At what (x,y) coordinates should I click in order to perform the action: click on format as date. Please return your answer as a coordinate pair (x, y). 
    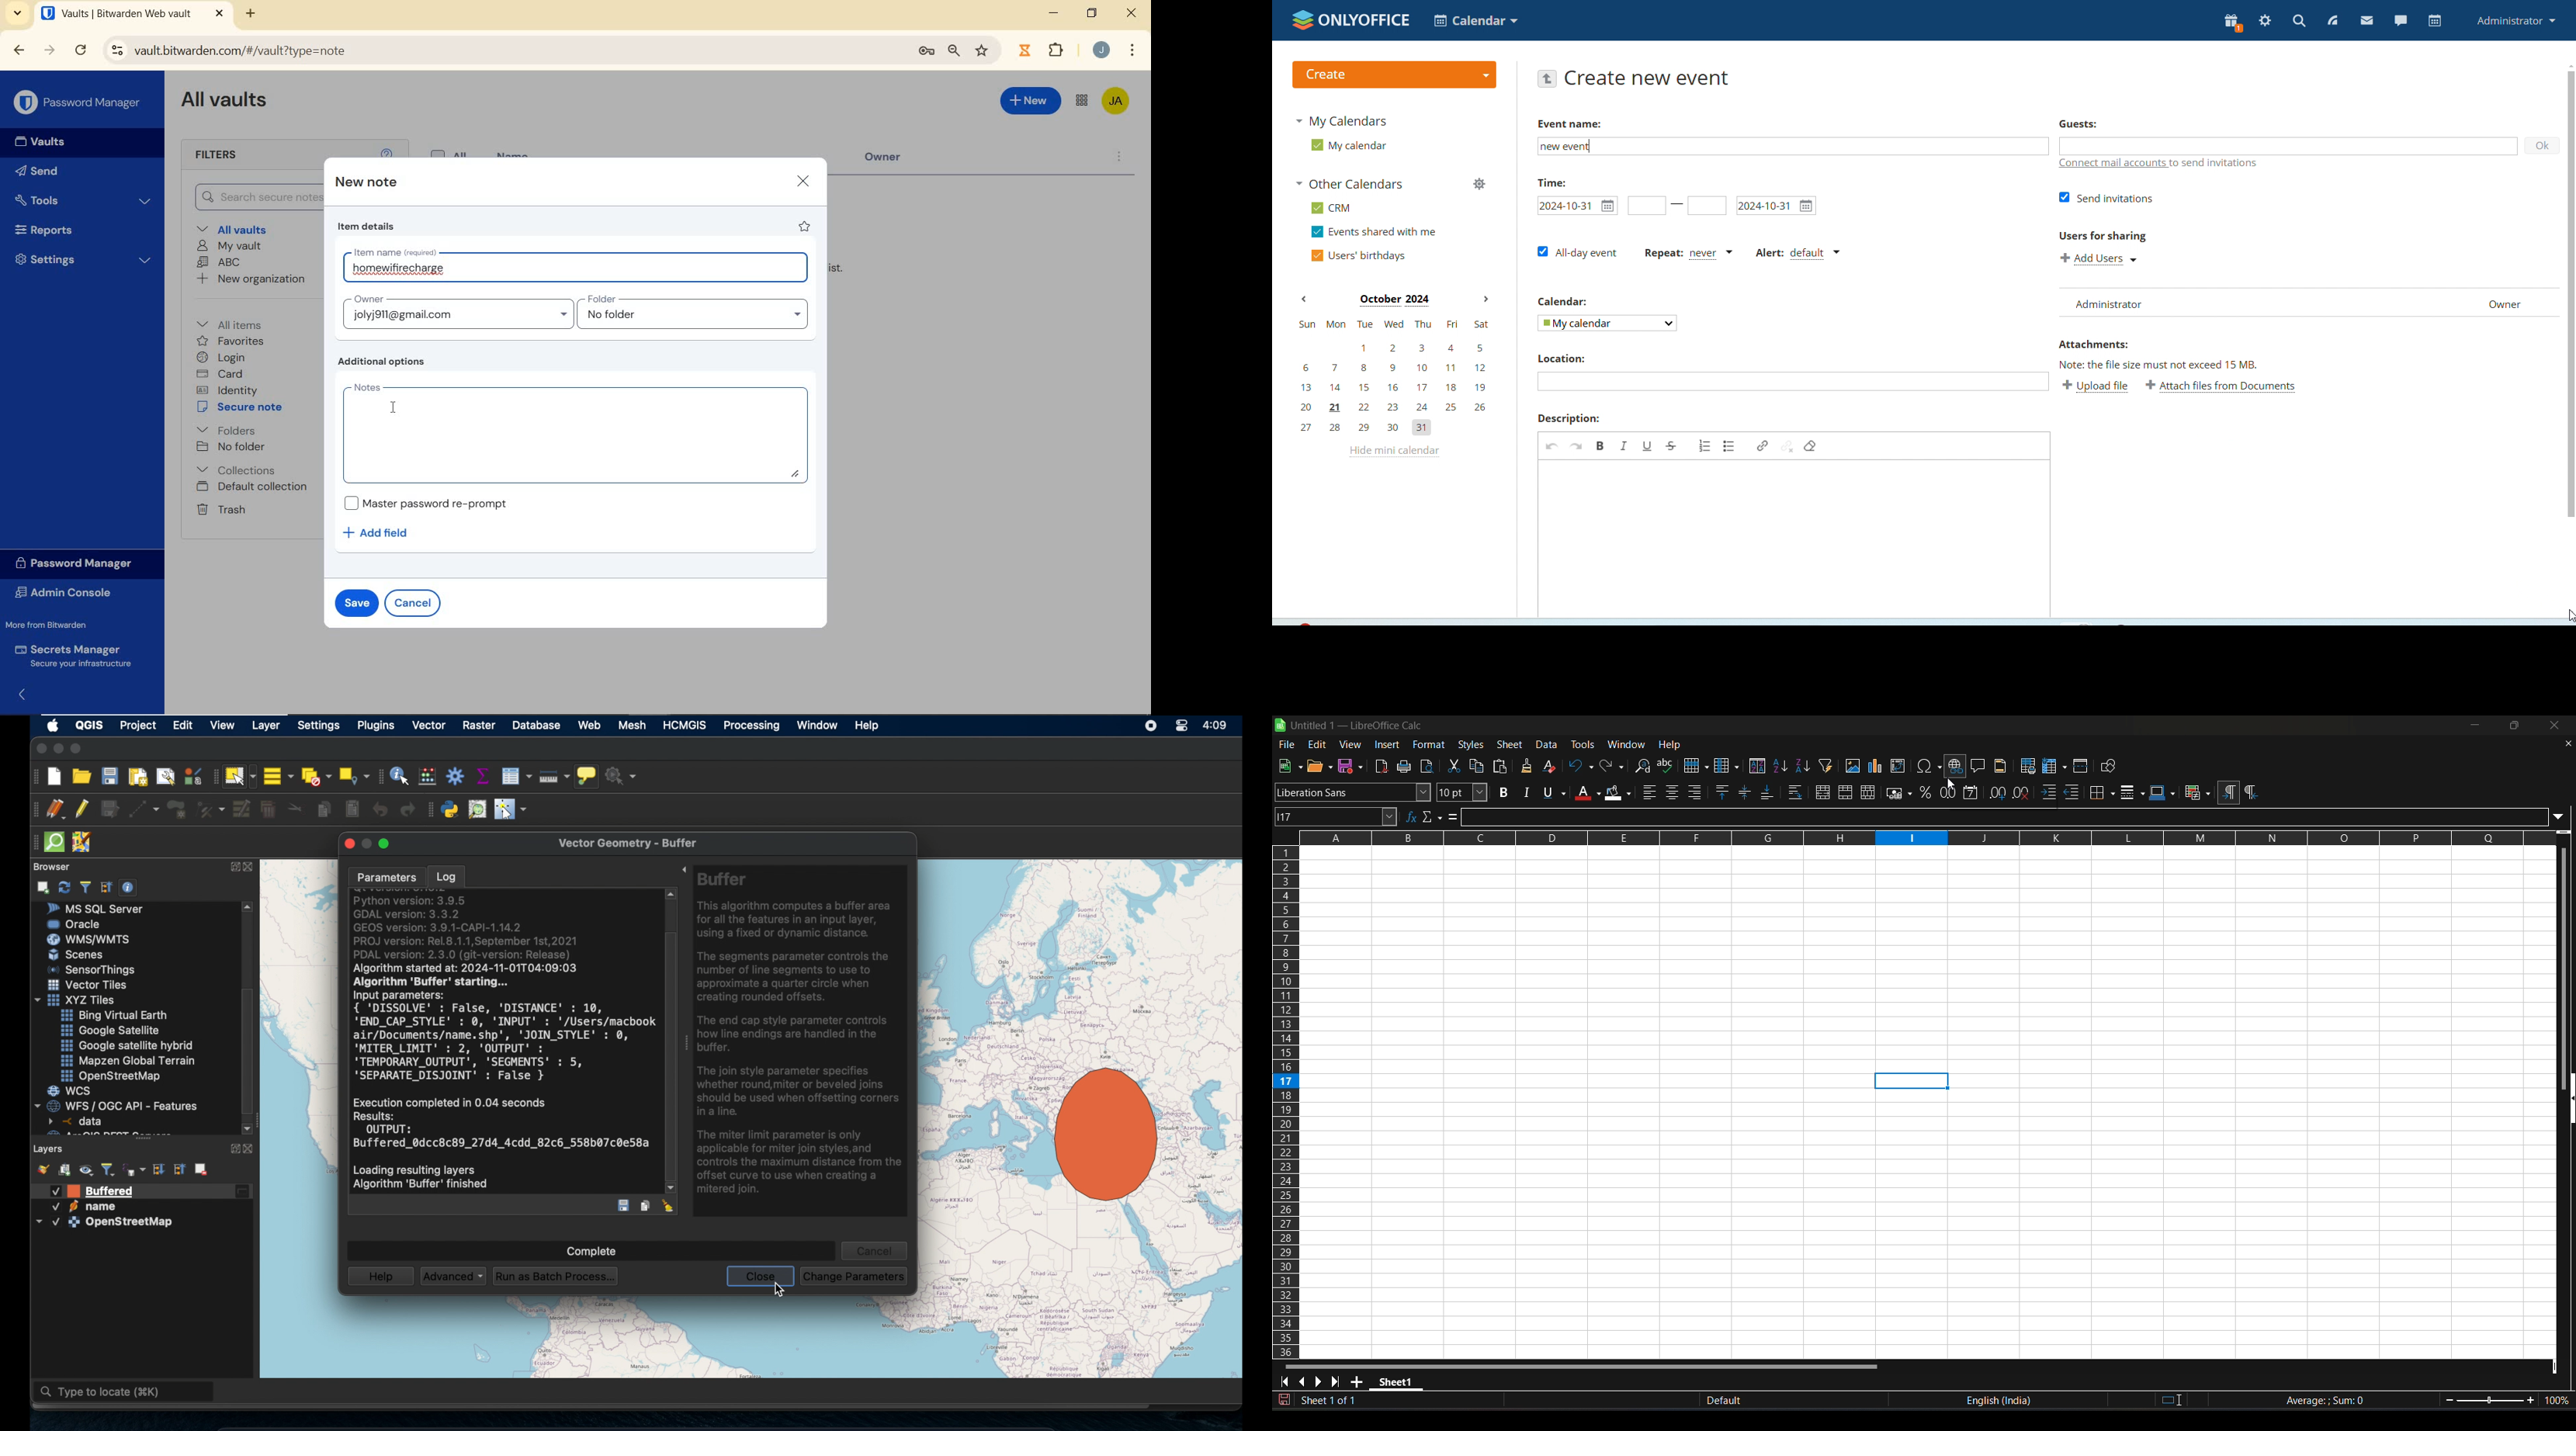
    Looking at the image, I should click on (1972, 793).